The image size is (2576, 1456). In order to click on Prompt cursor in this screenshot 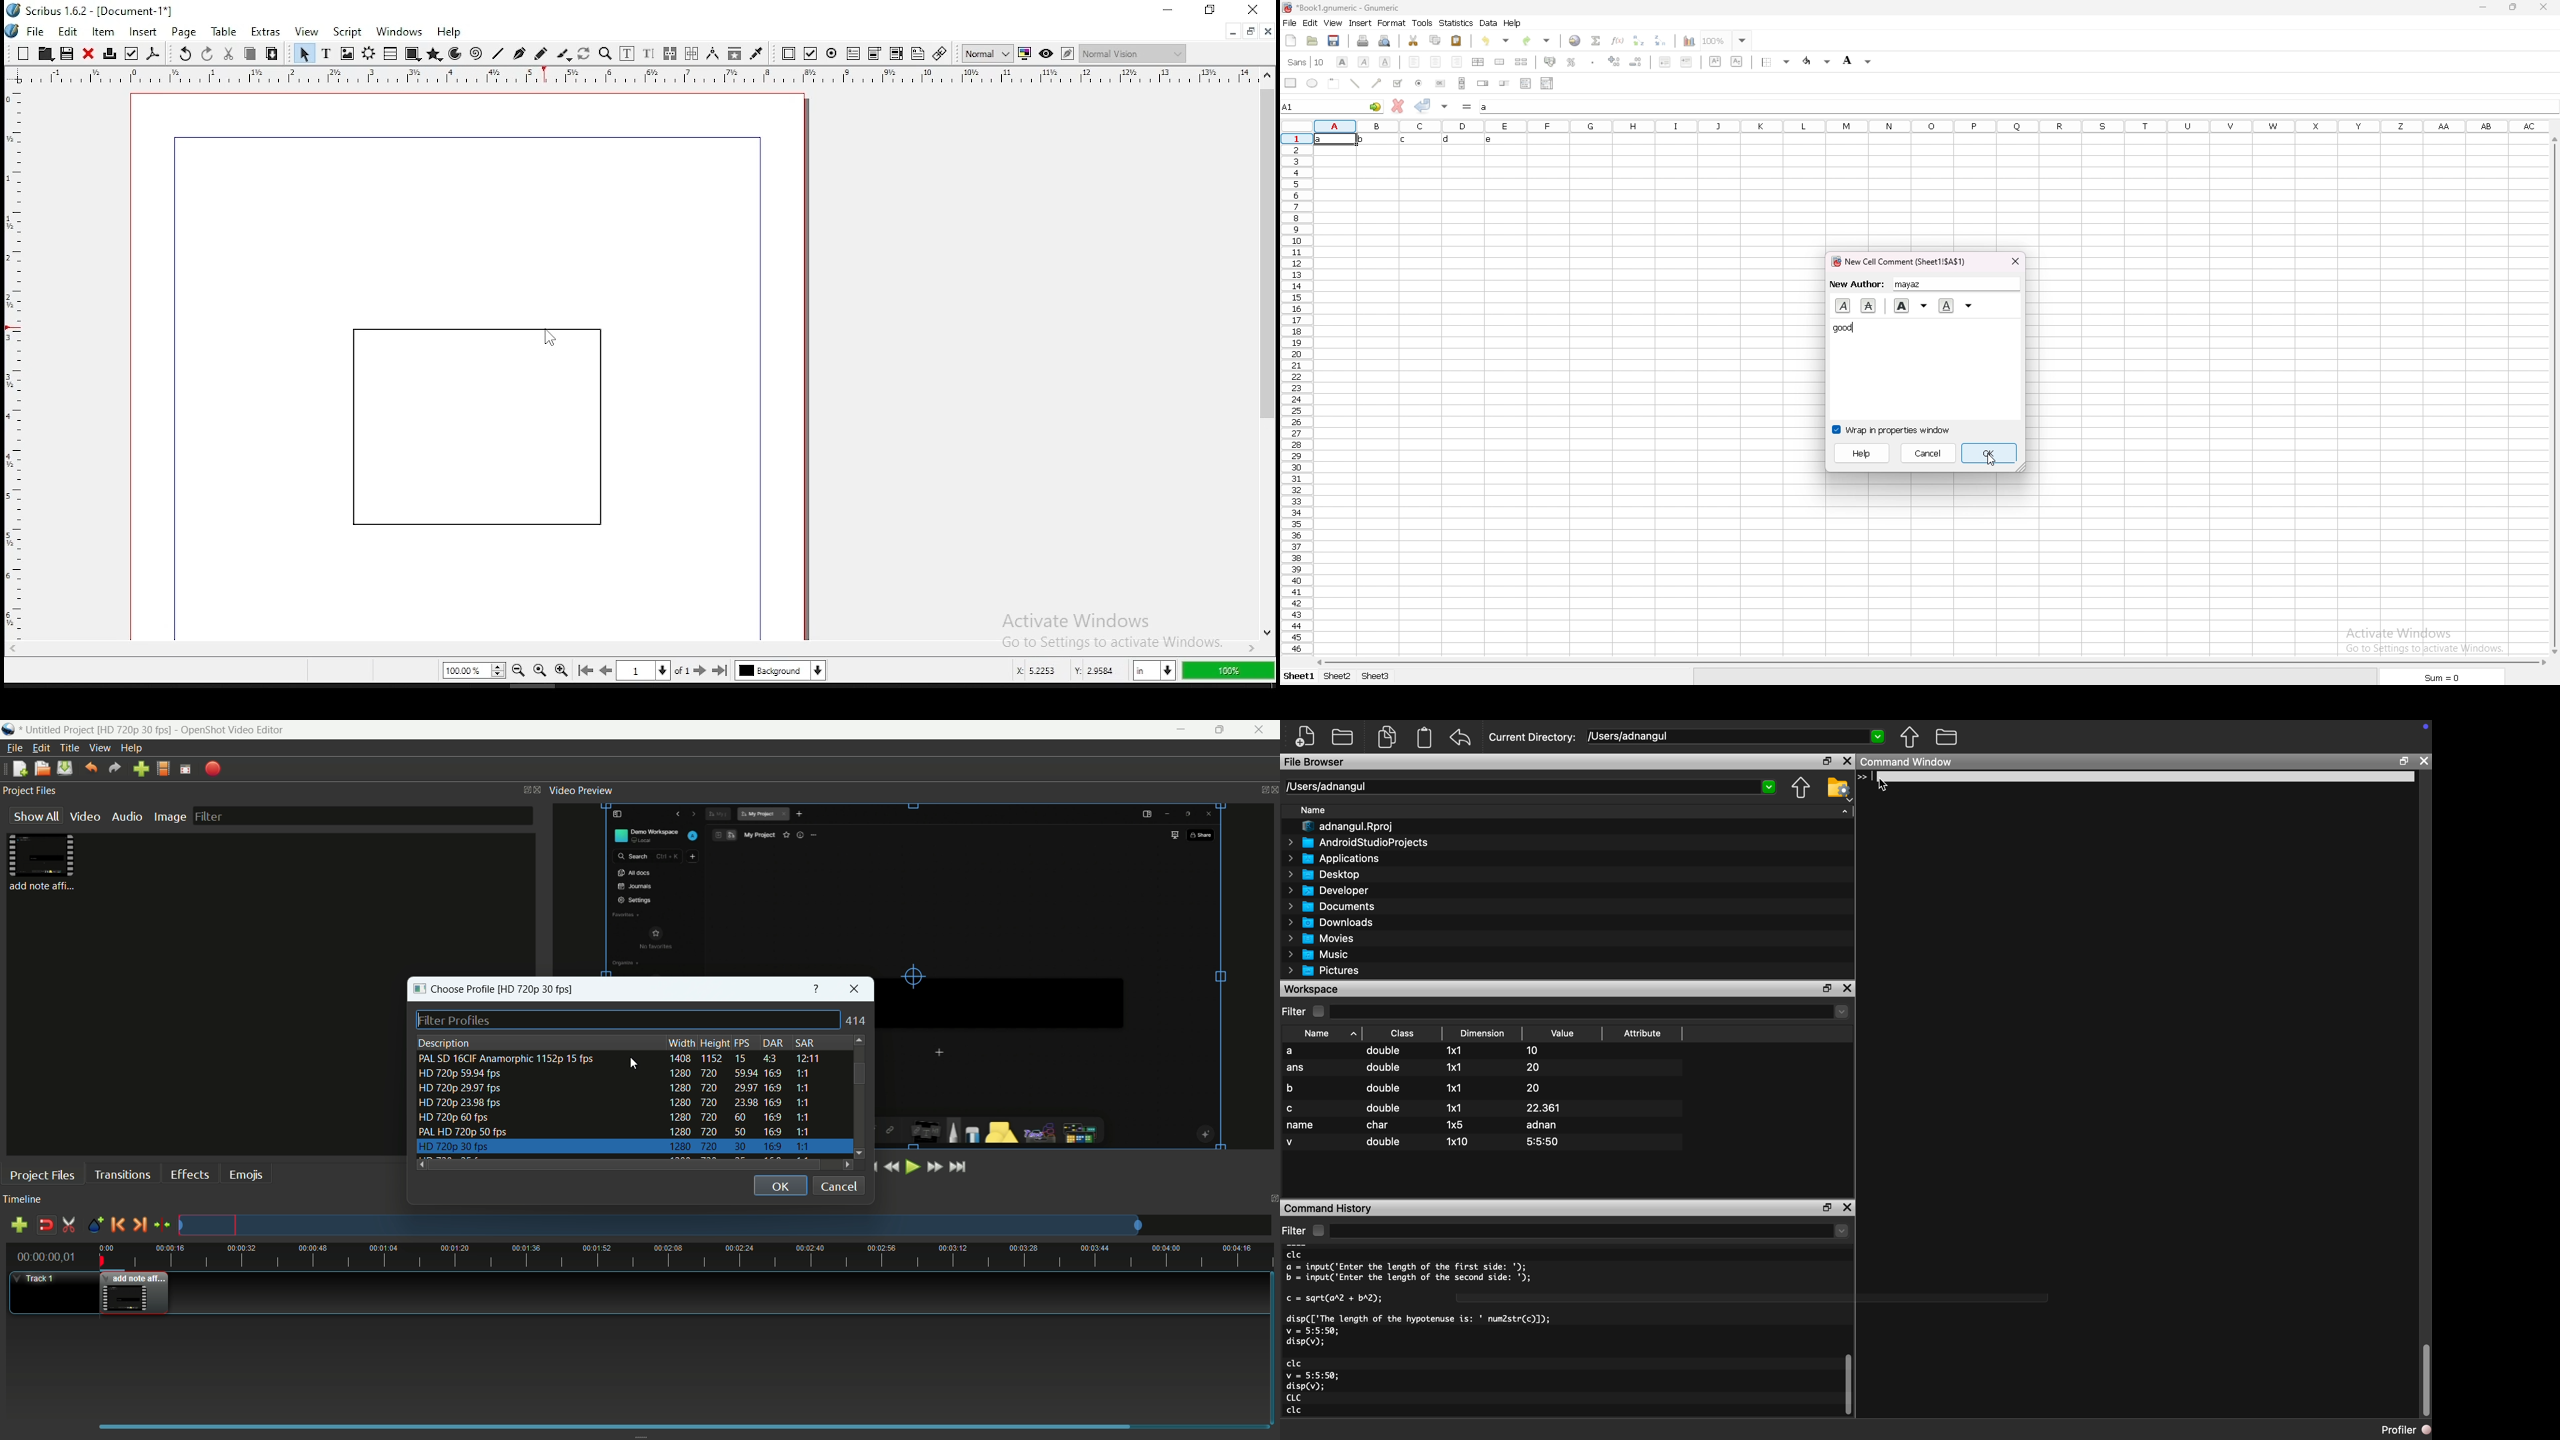, I will do `click(1866, 777)`.